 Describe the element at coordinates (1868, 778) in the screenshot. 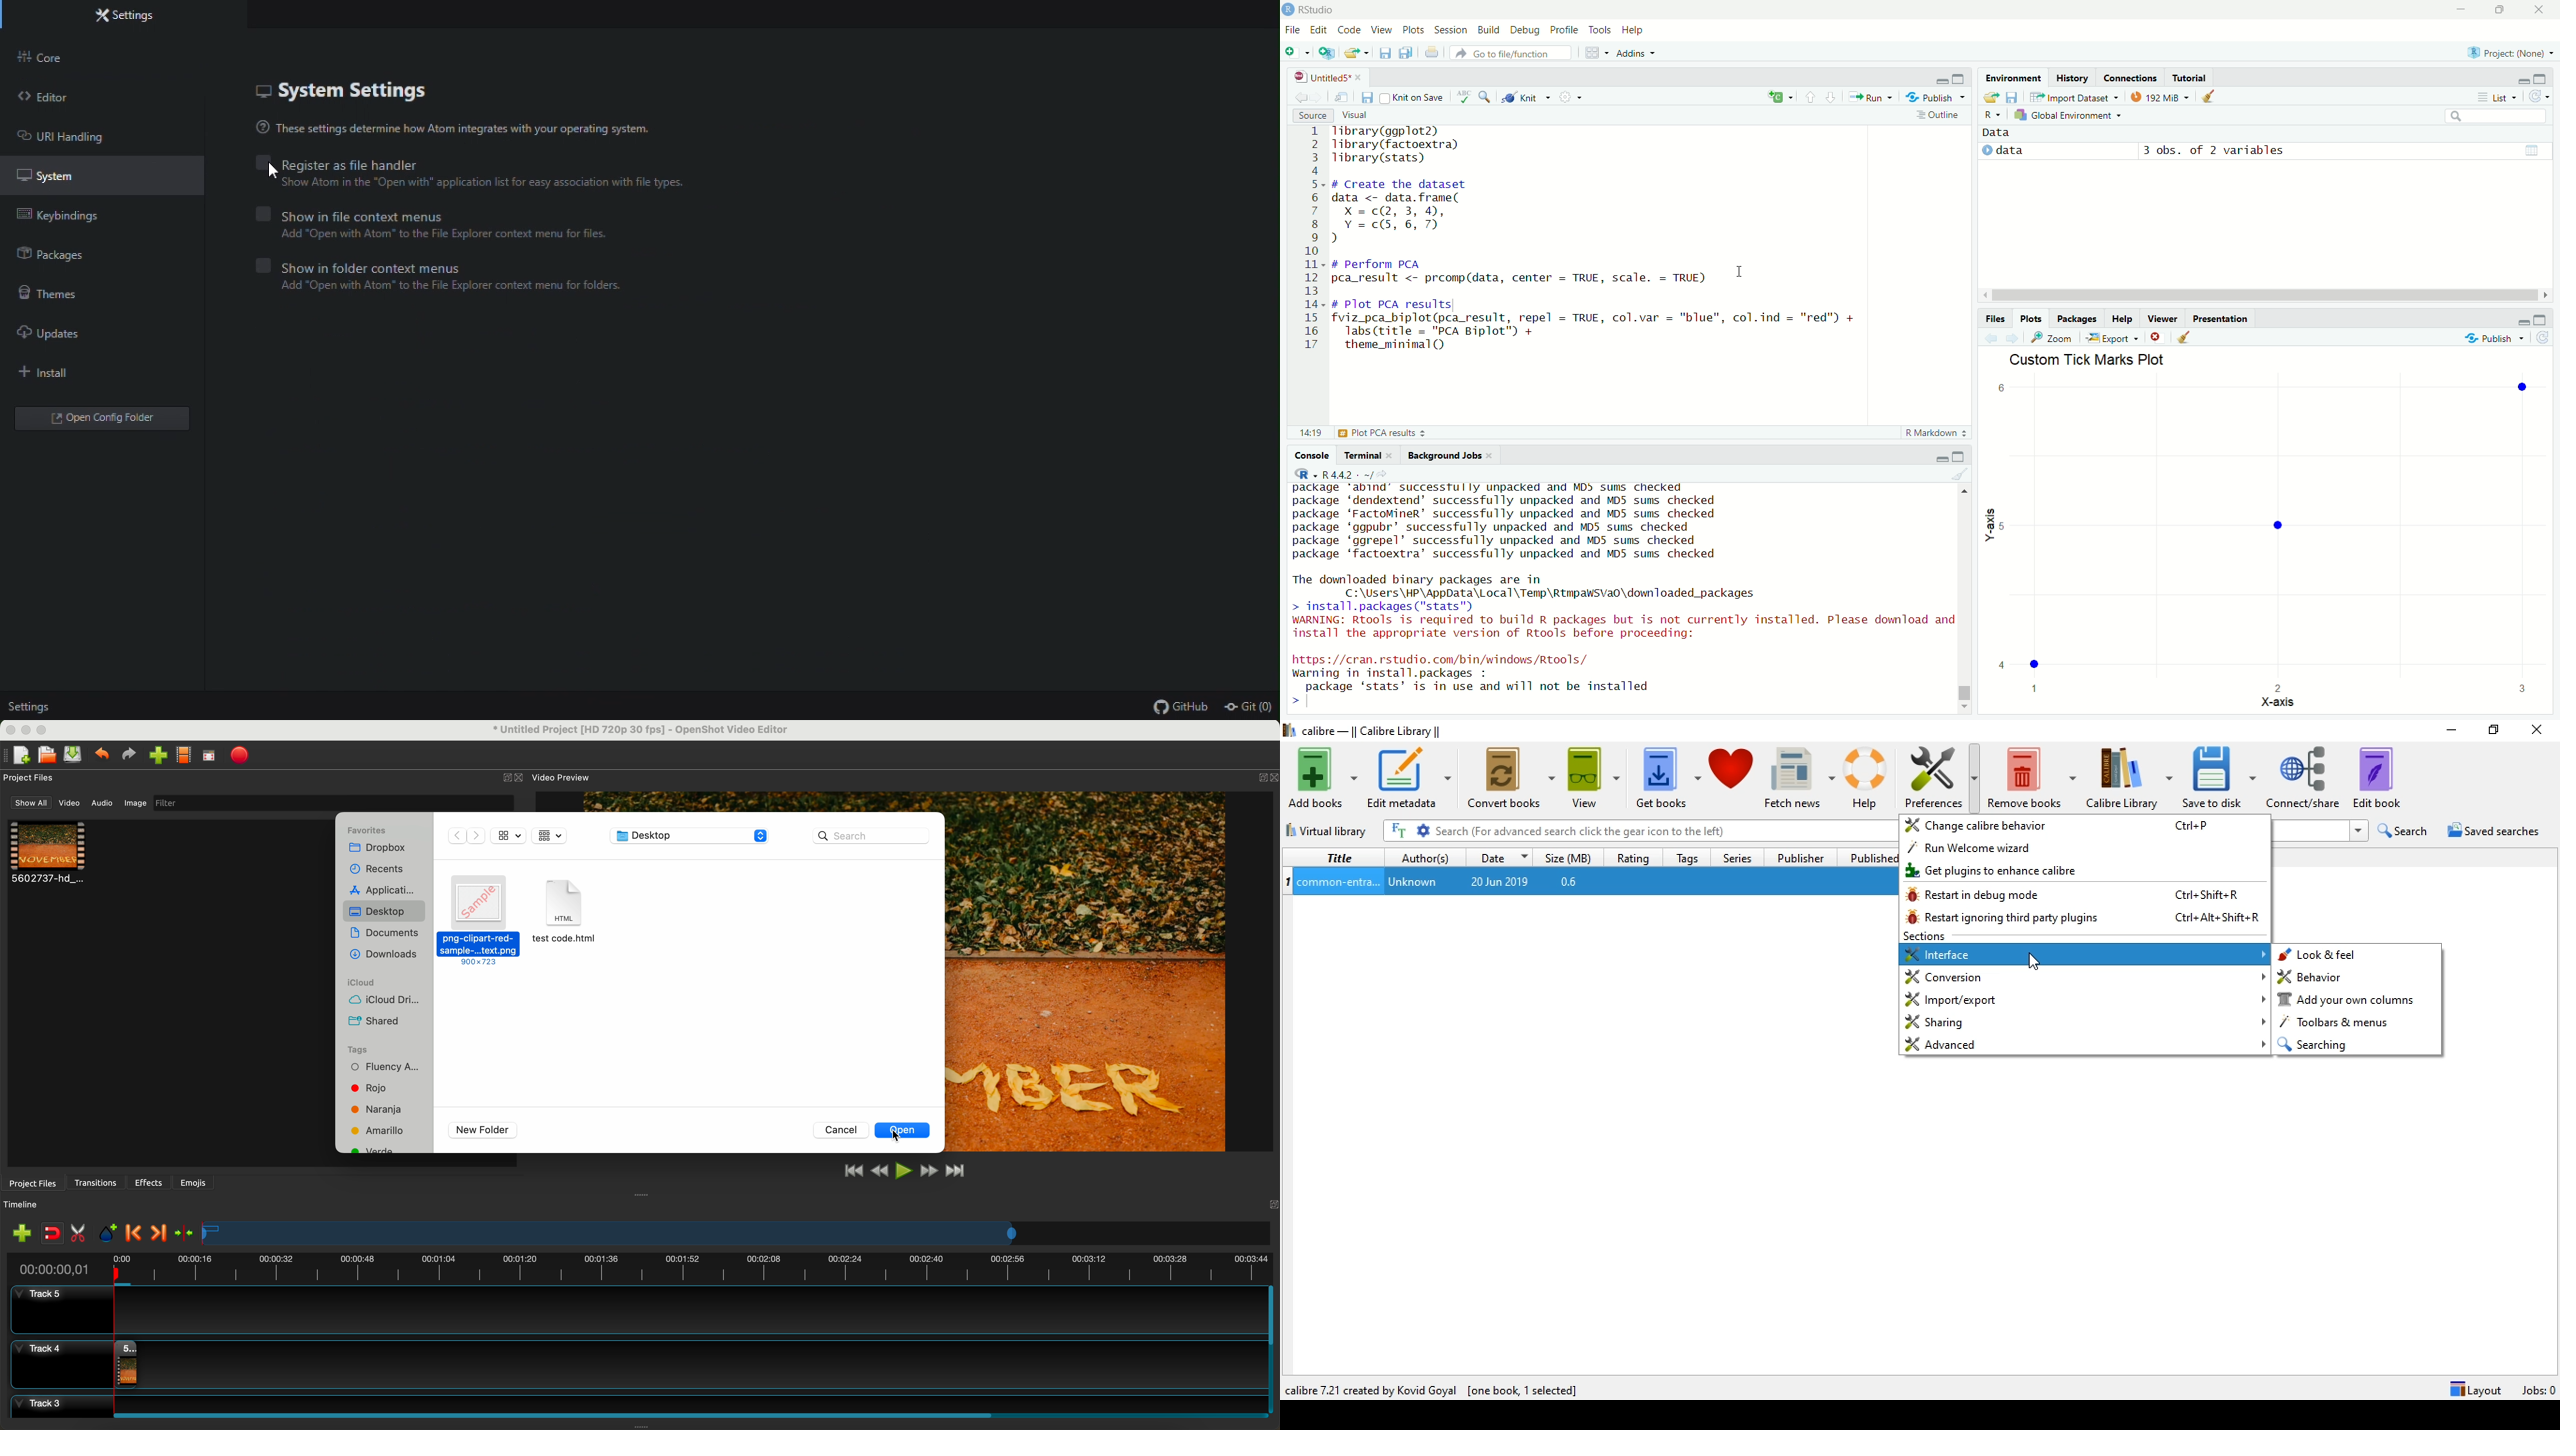

I see `Help` at that location.